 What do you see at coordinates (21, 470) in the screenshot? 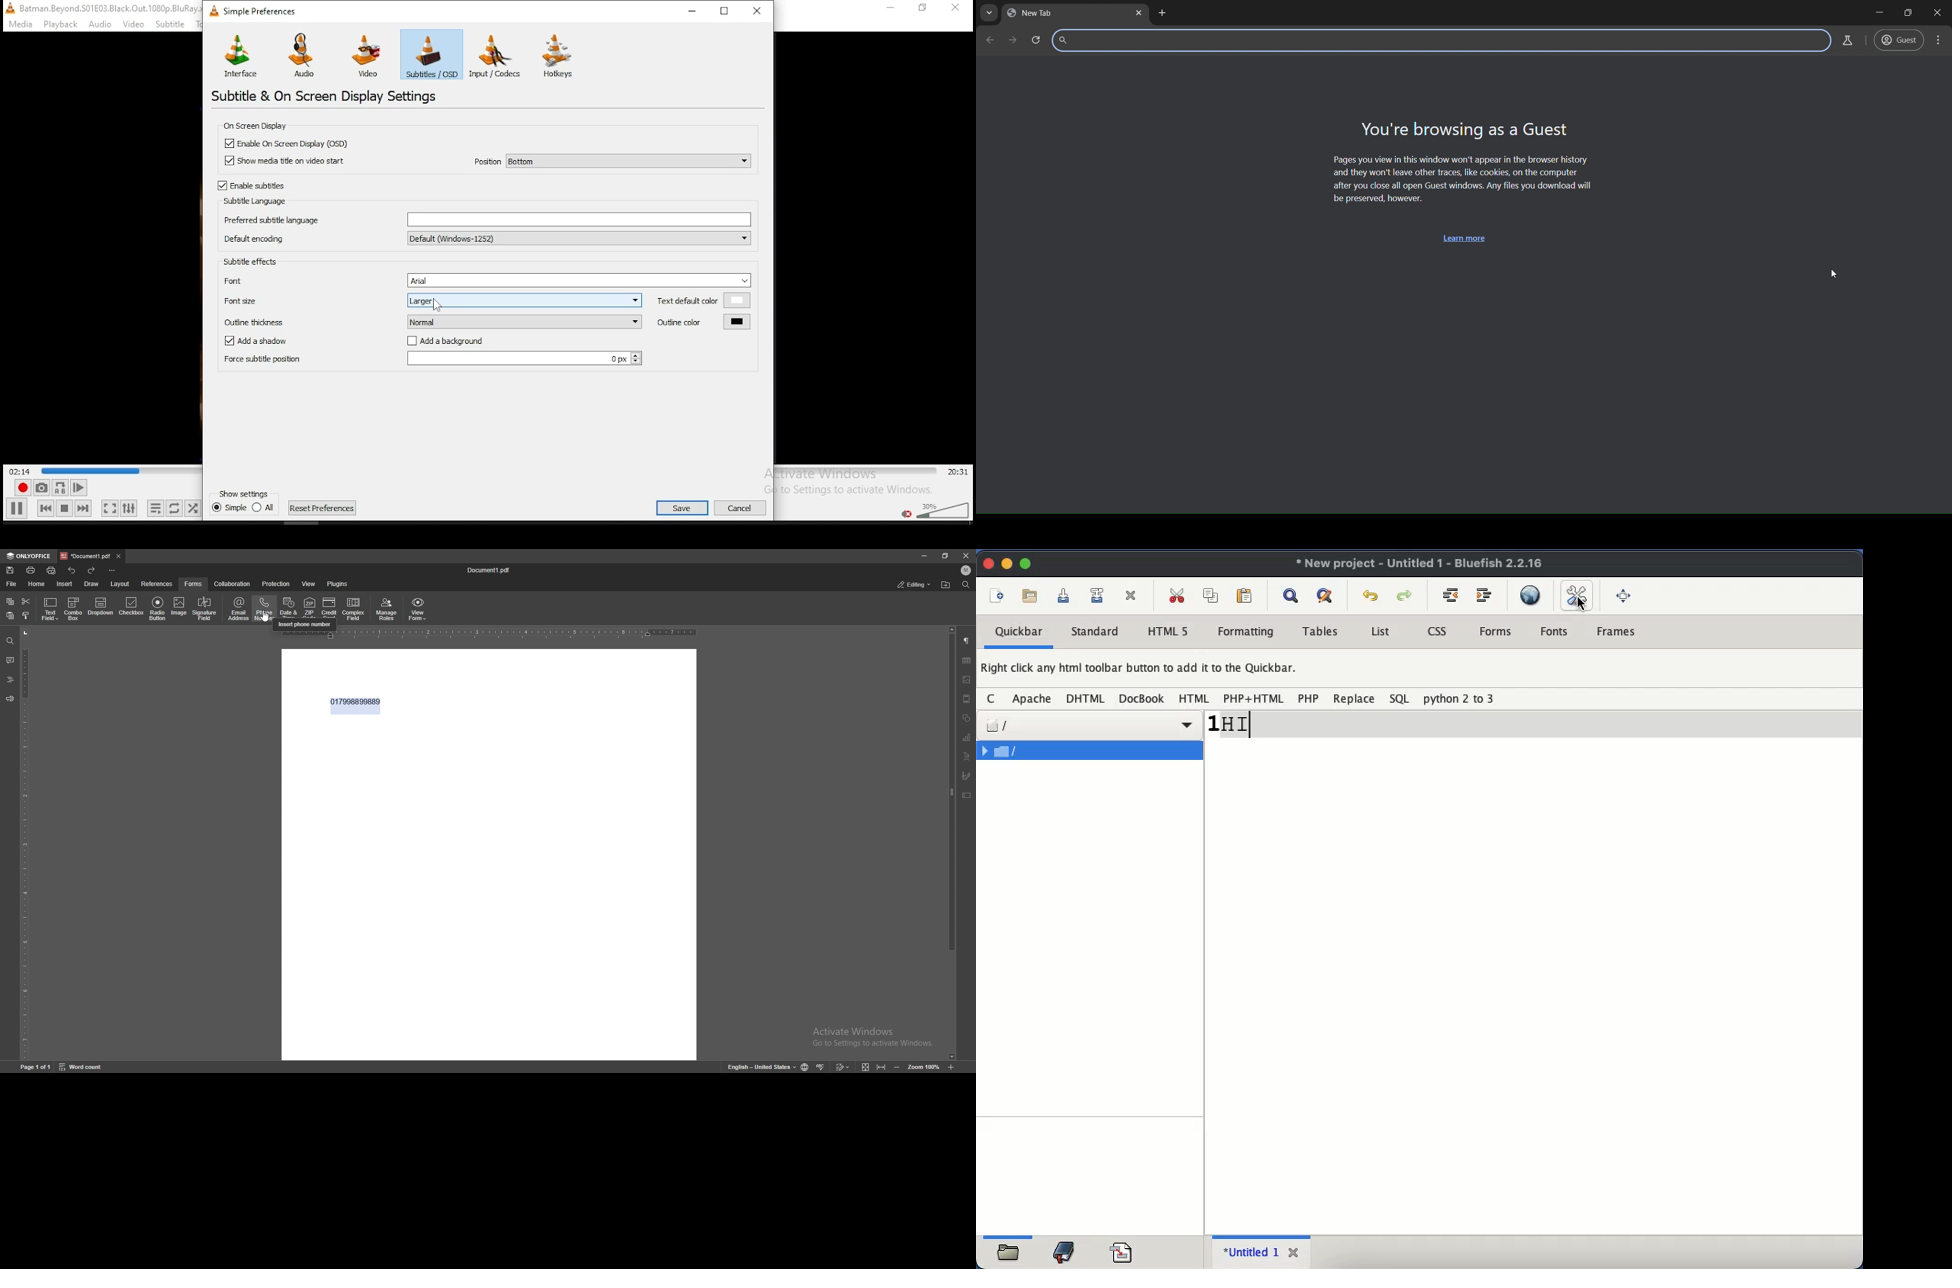
I see `elapsed time` at bounding box center [21, 470].